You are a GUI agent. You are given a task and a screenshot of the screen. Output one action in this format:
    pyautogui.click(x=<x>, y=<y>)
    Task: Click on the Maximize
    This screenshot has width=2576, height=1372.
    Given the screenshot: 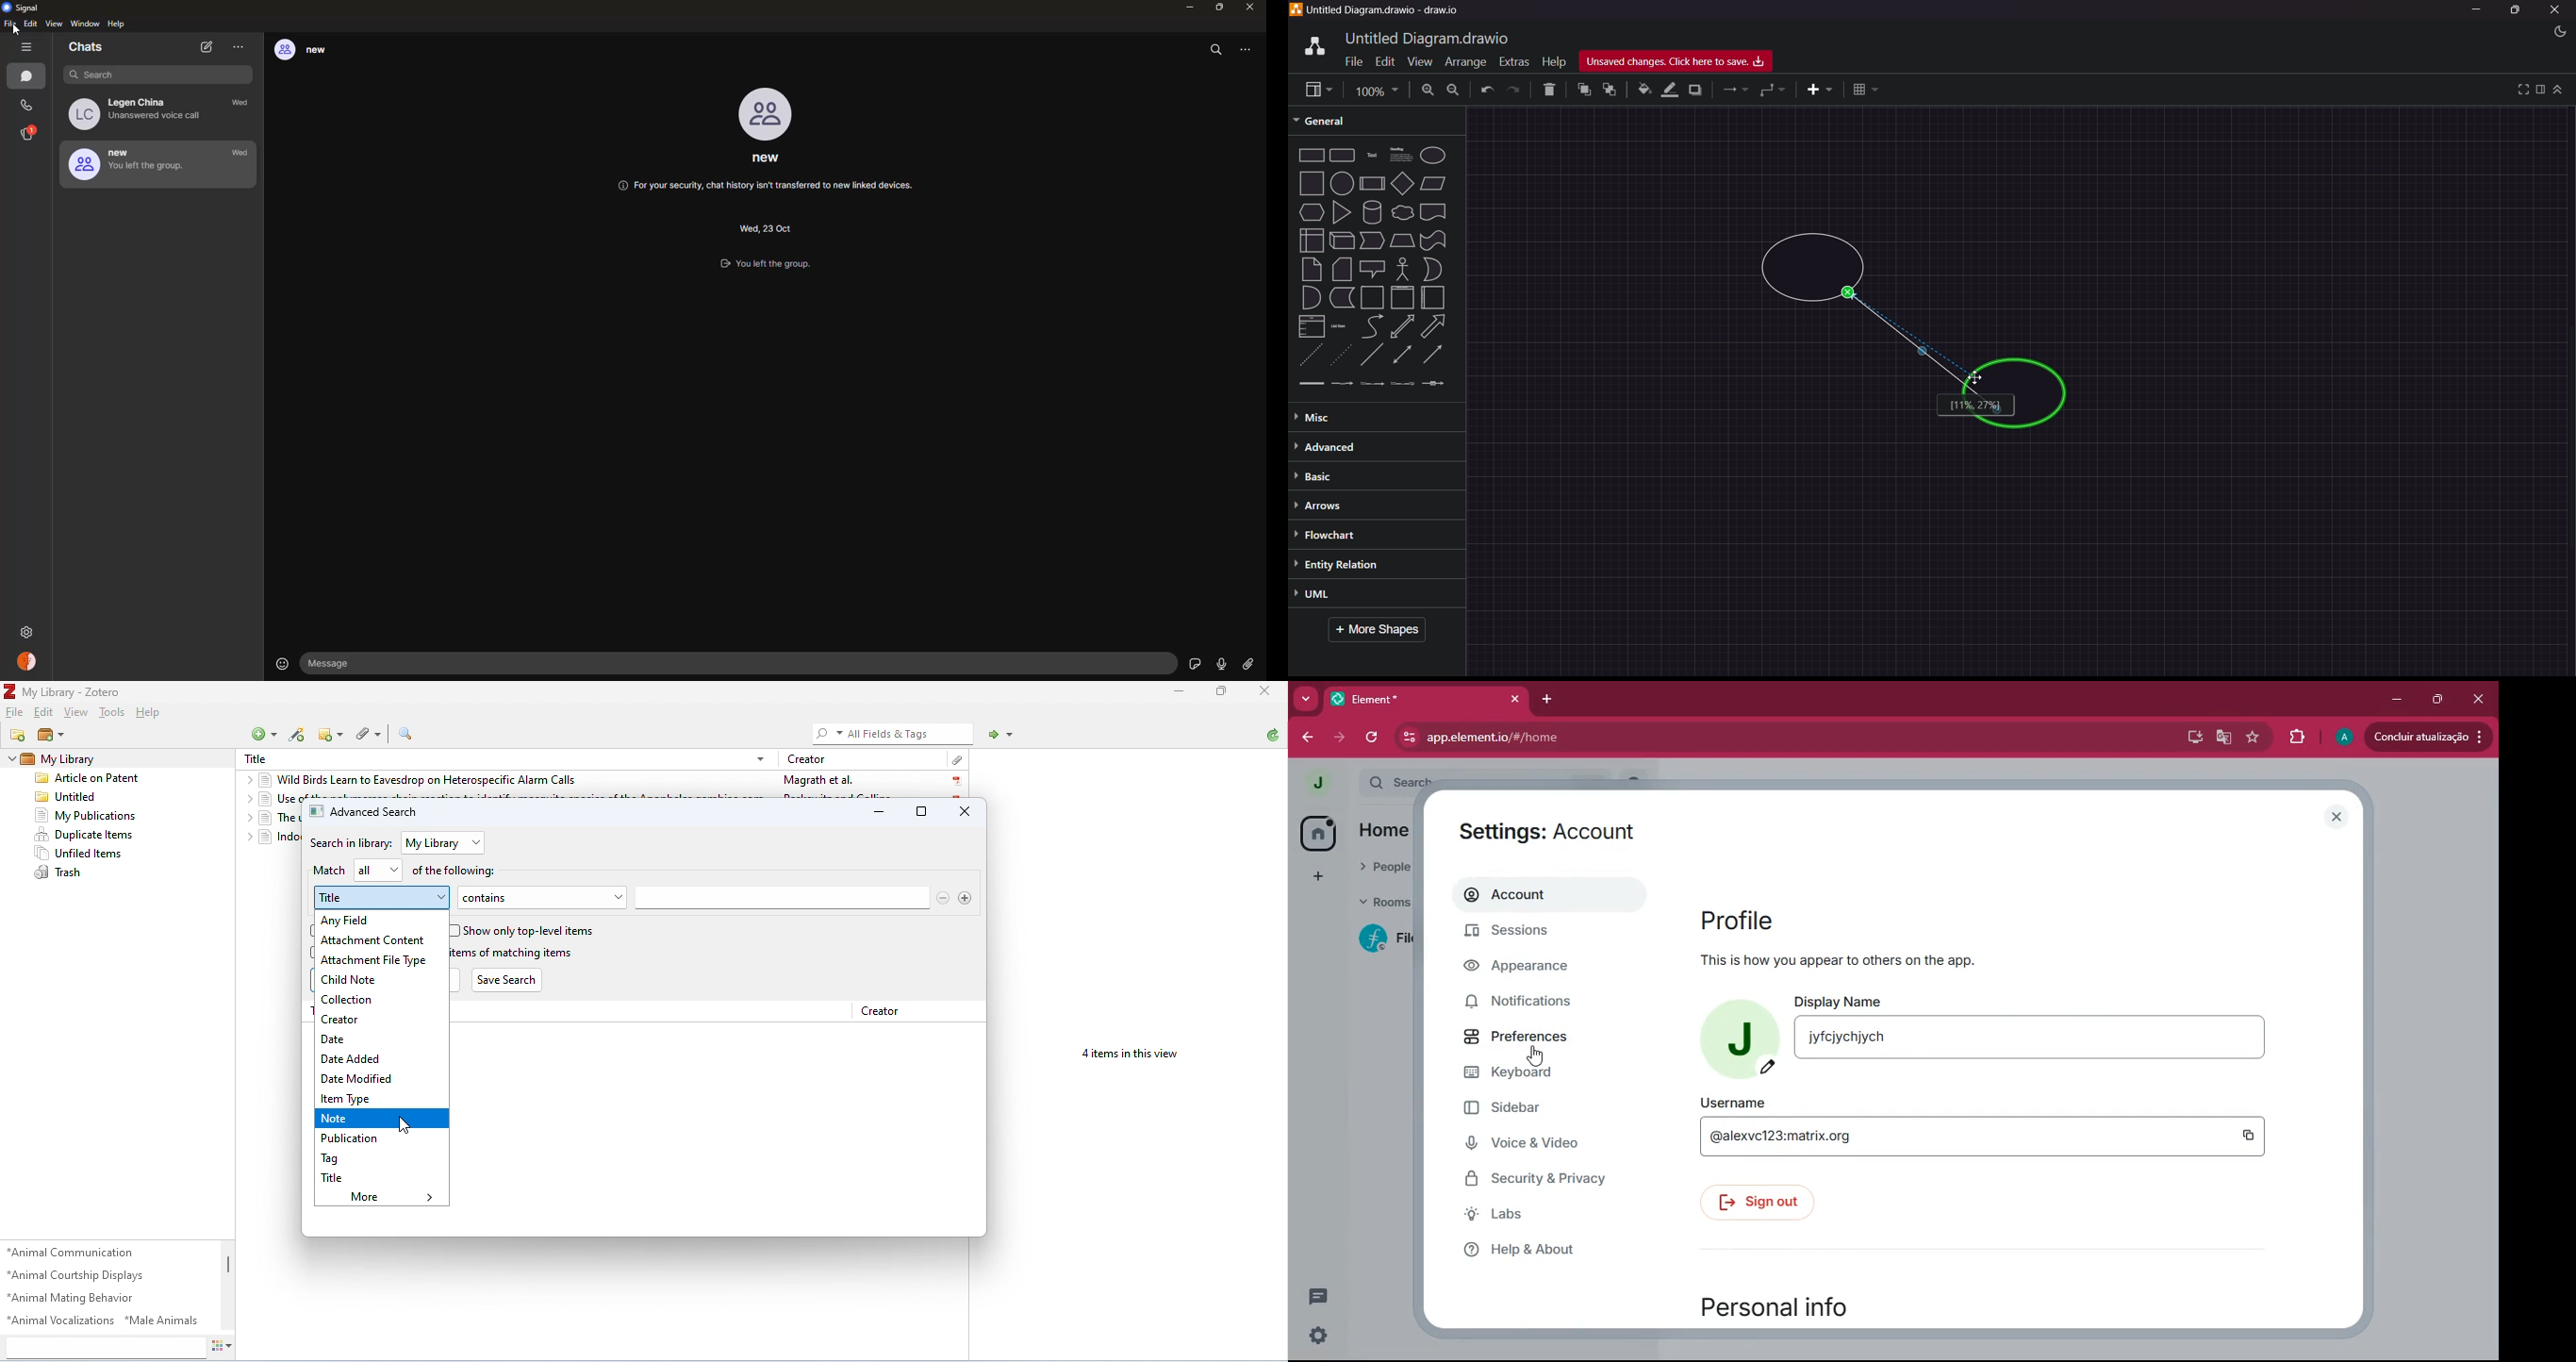 What is the action you would take?
    pyautogui.click(x=2514, y=12)
    